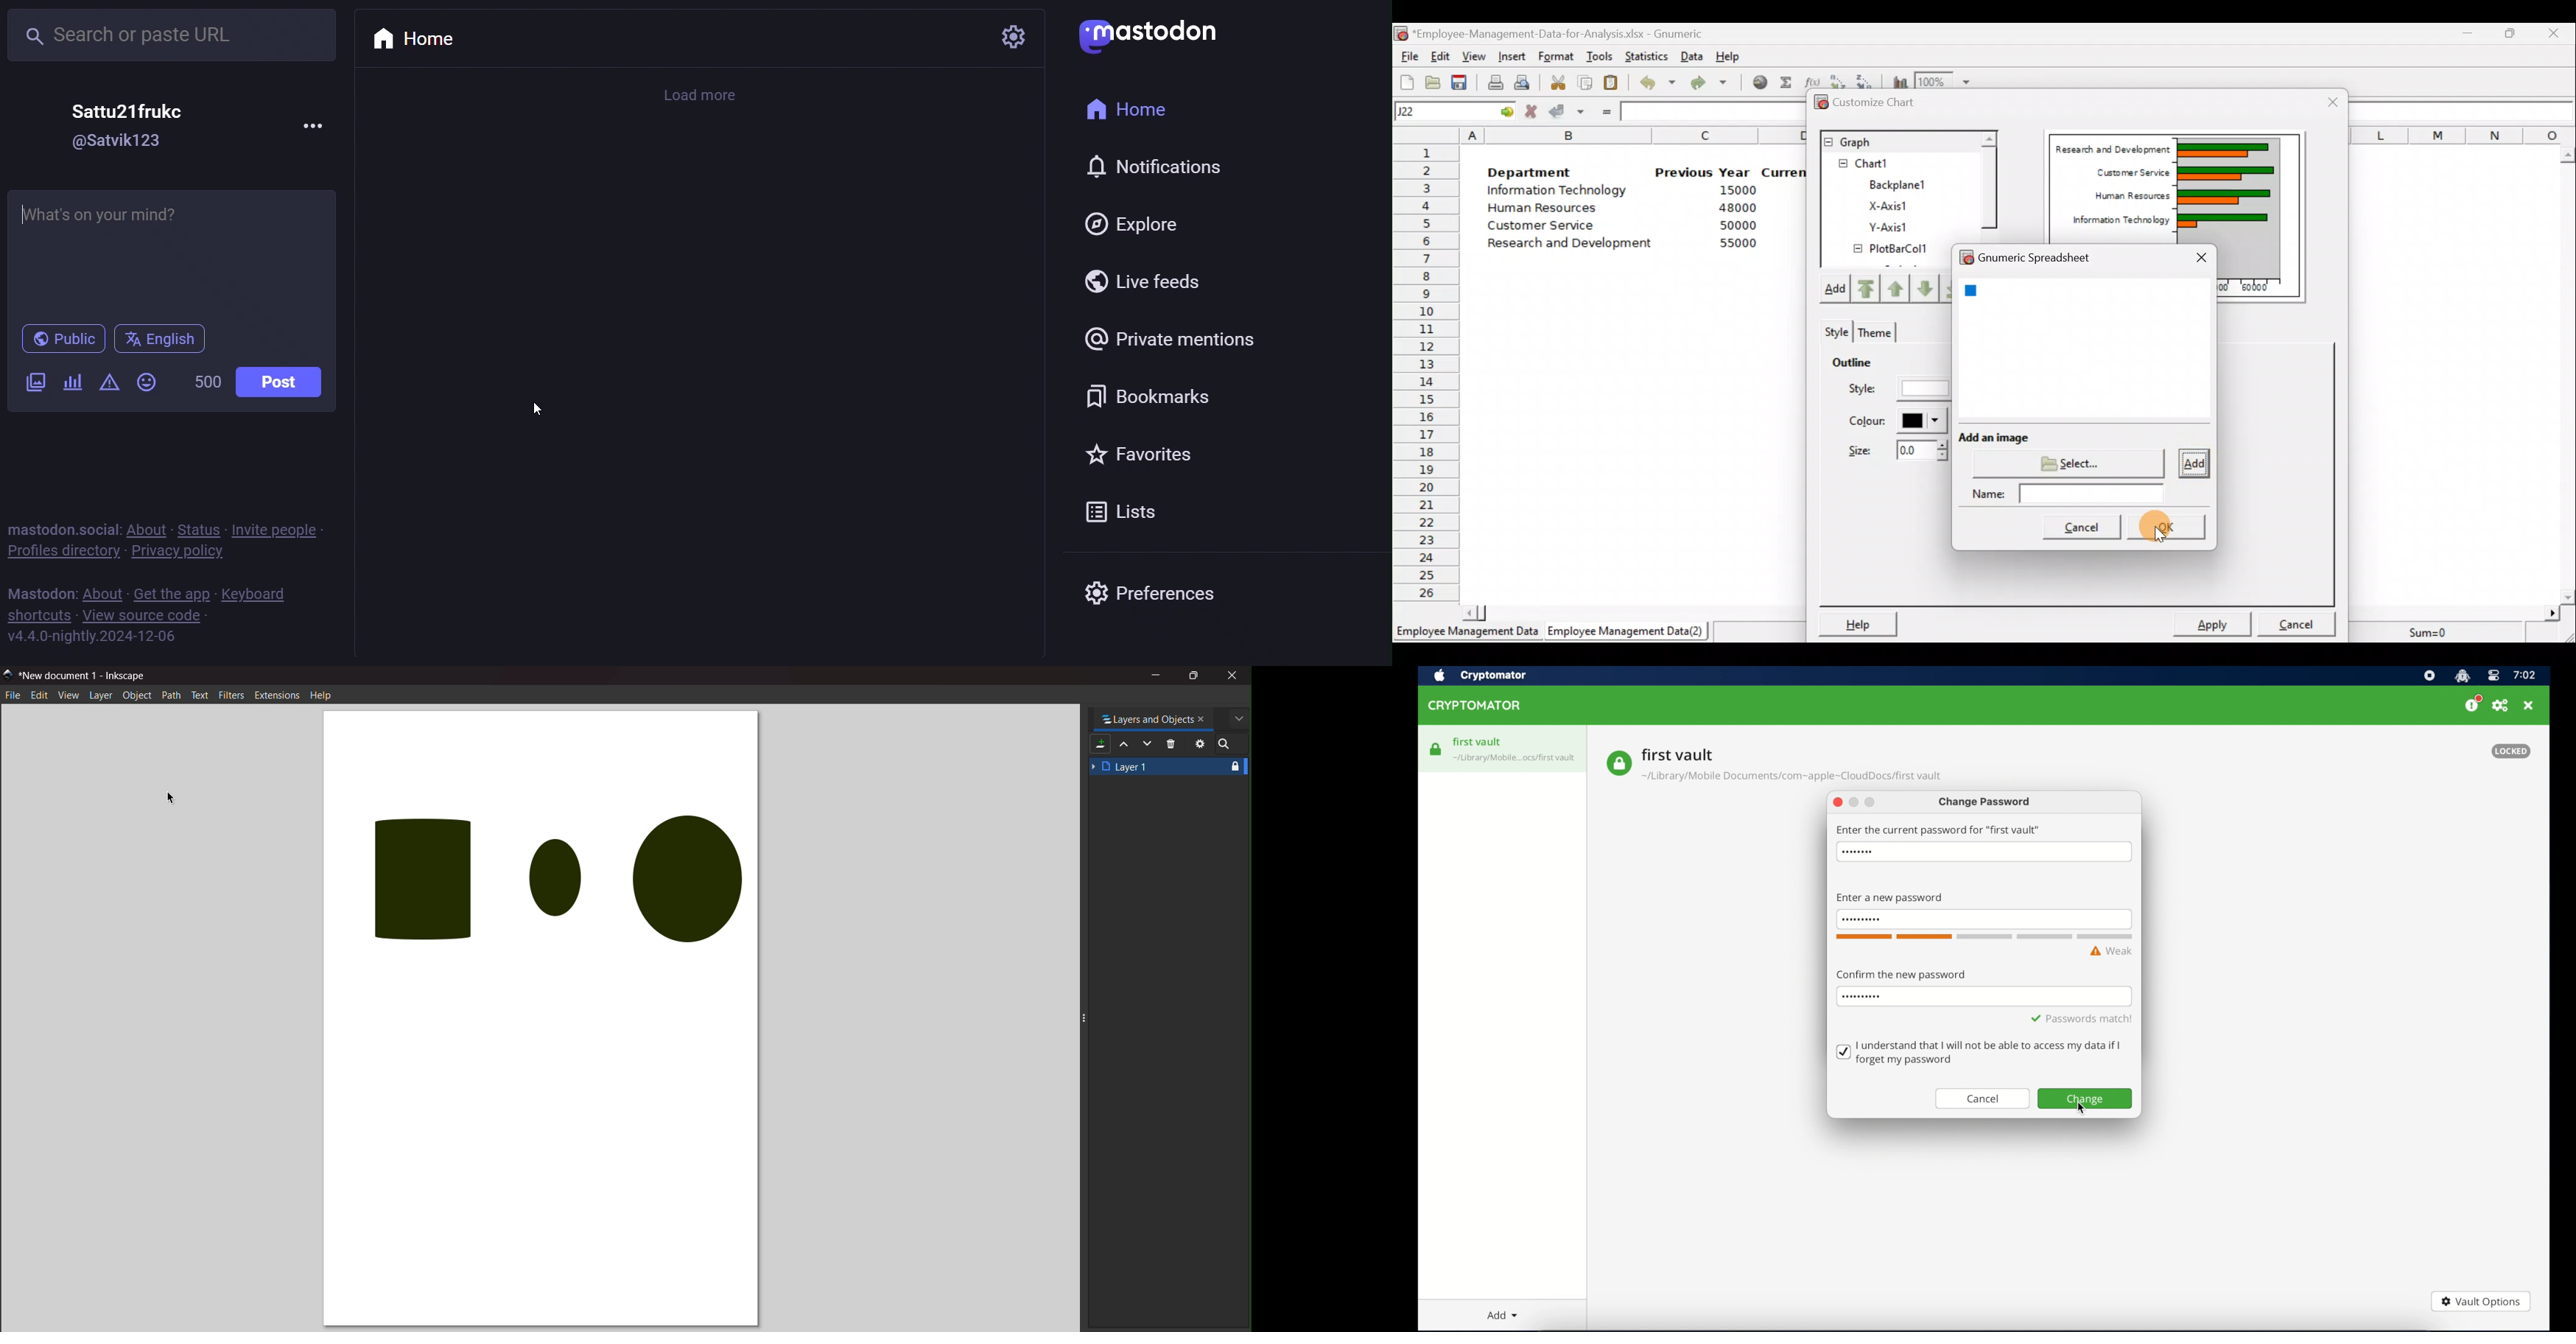 Image resolution: width=2576 pixels, height=1344 pixels. Describe the element at coordinates (1704, 171) in the screenshot. I see `Previous Year` at that location.